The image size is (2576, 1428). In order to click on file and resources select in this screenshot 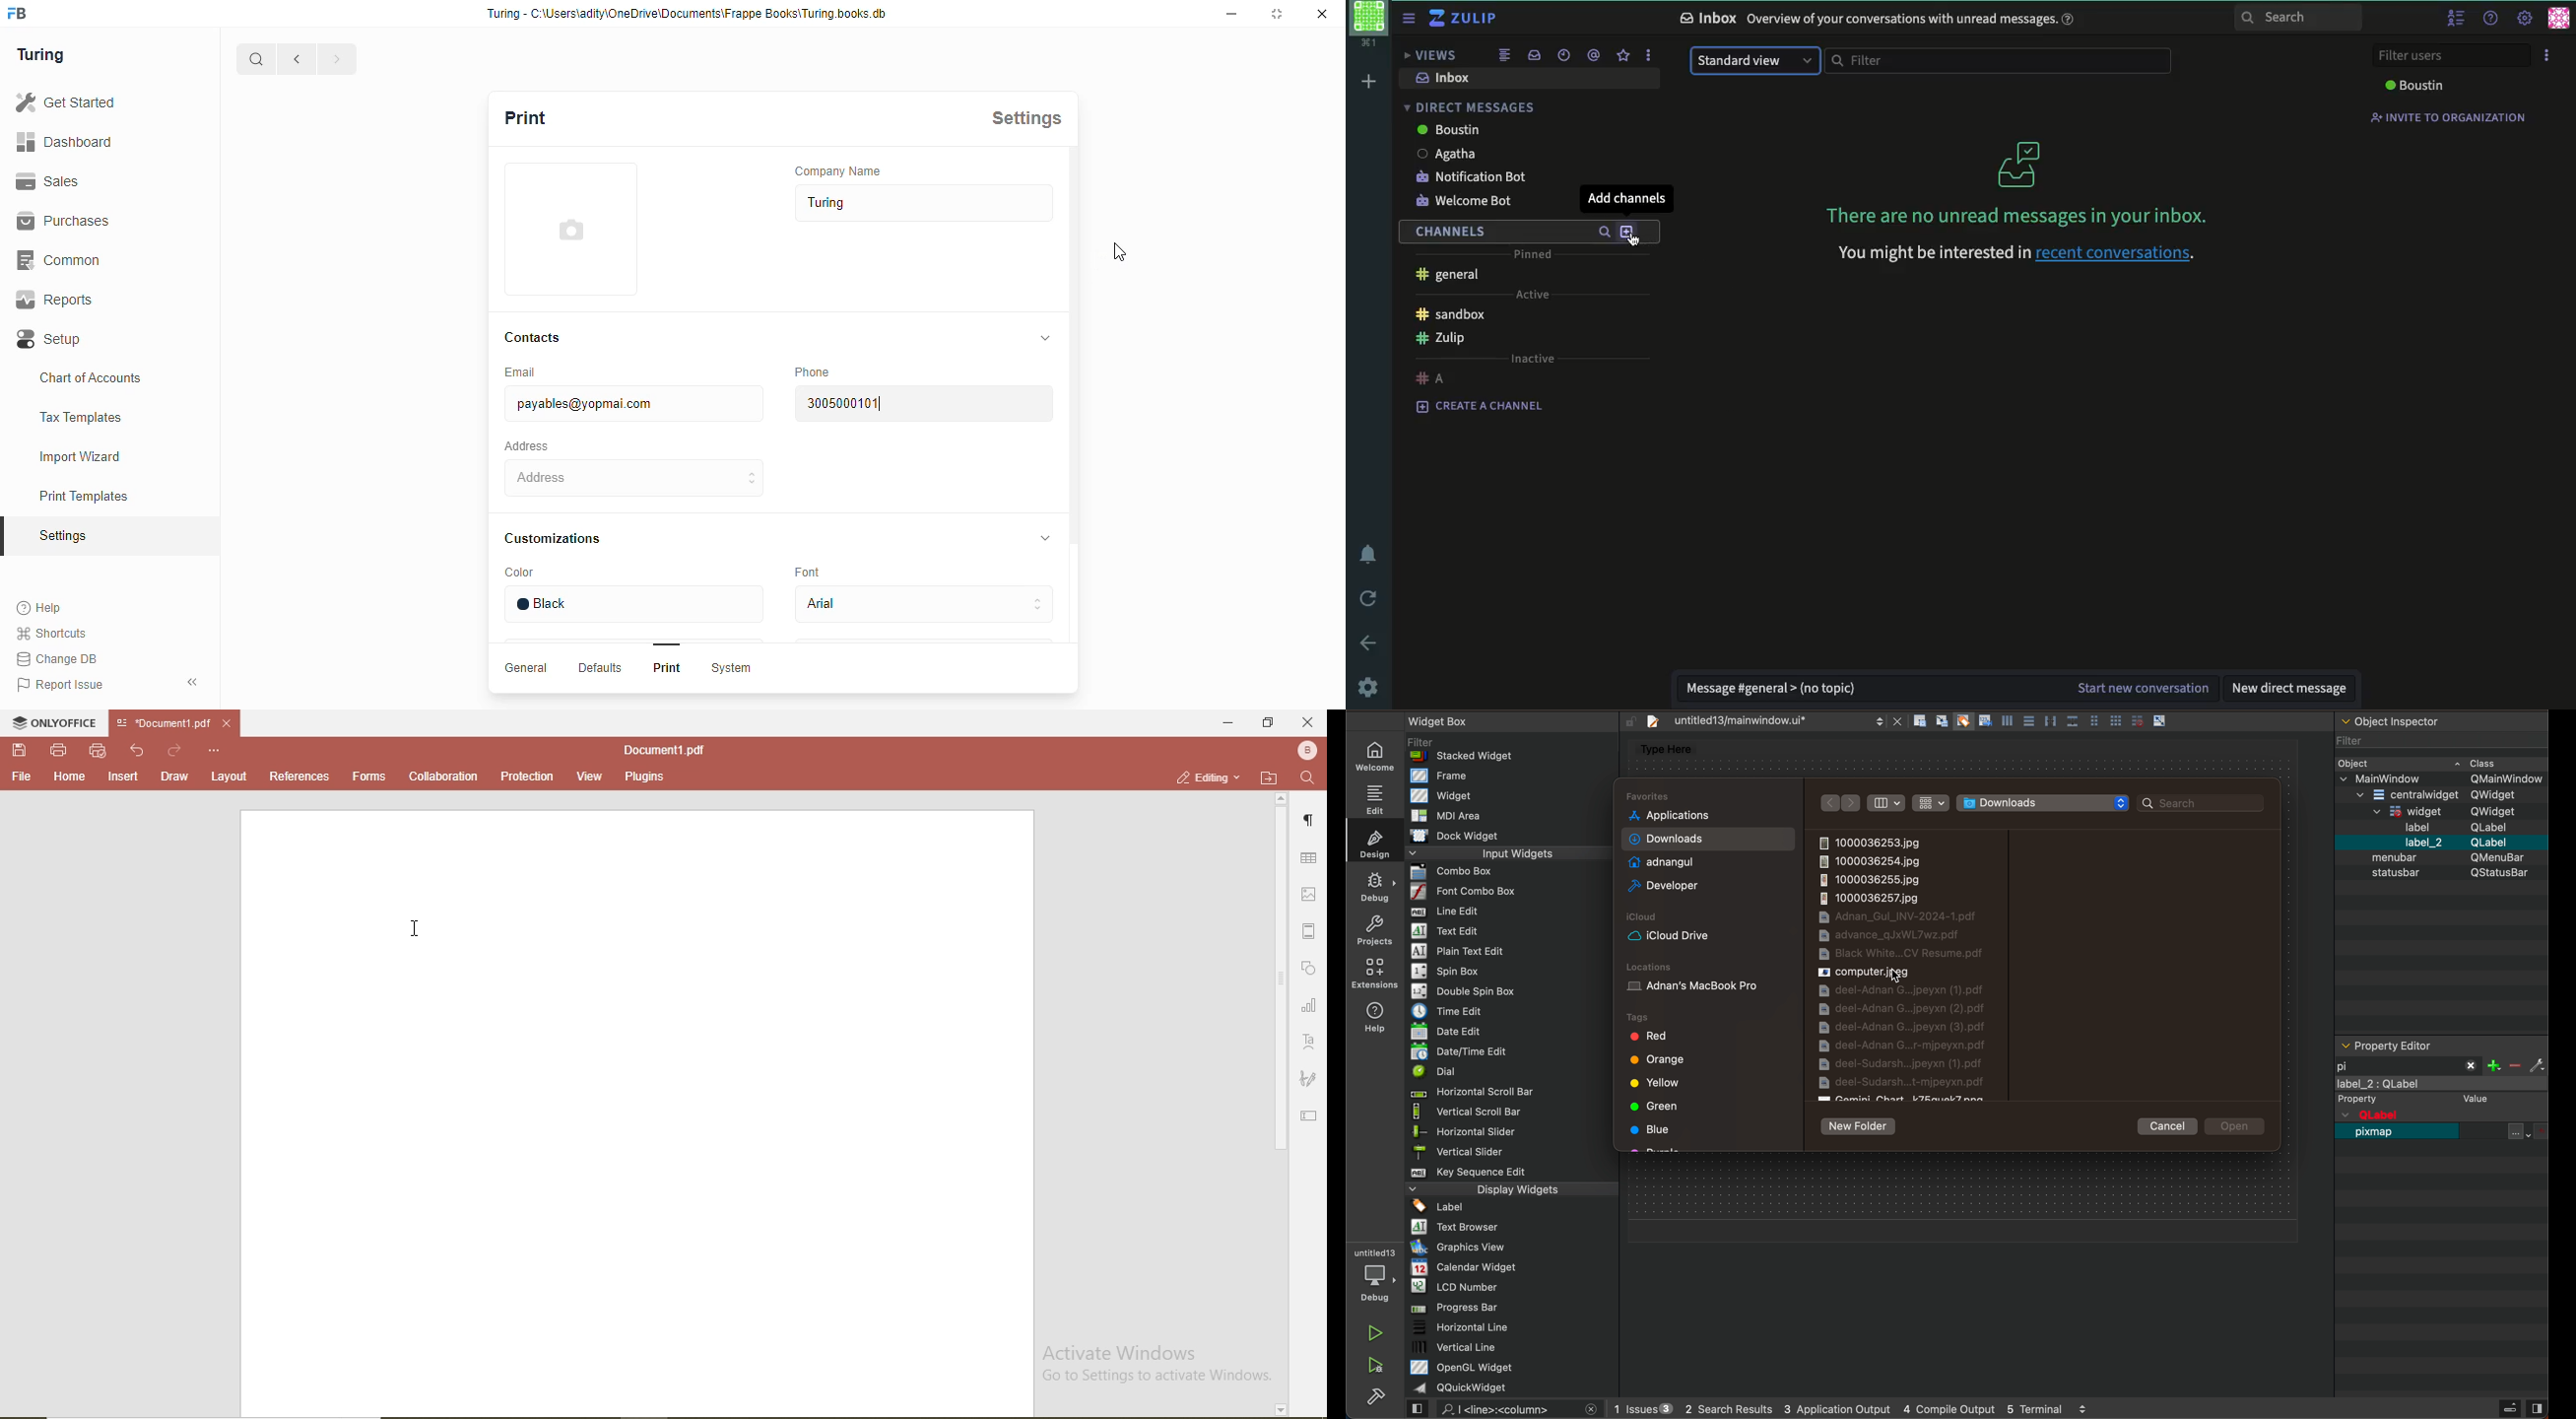, I will do `click(2529, 1131)`.